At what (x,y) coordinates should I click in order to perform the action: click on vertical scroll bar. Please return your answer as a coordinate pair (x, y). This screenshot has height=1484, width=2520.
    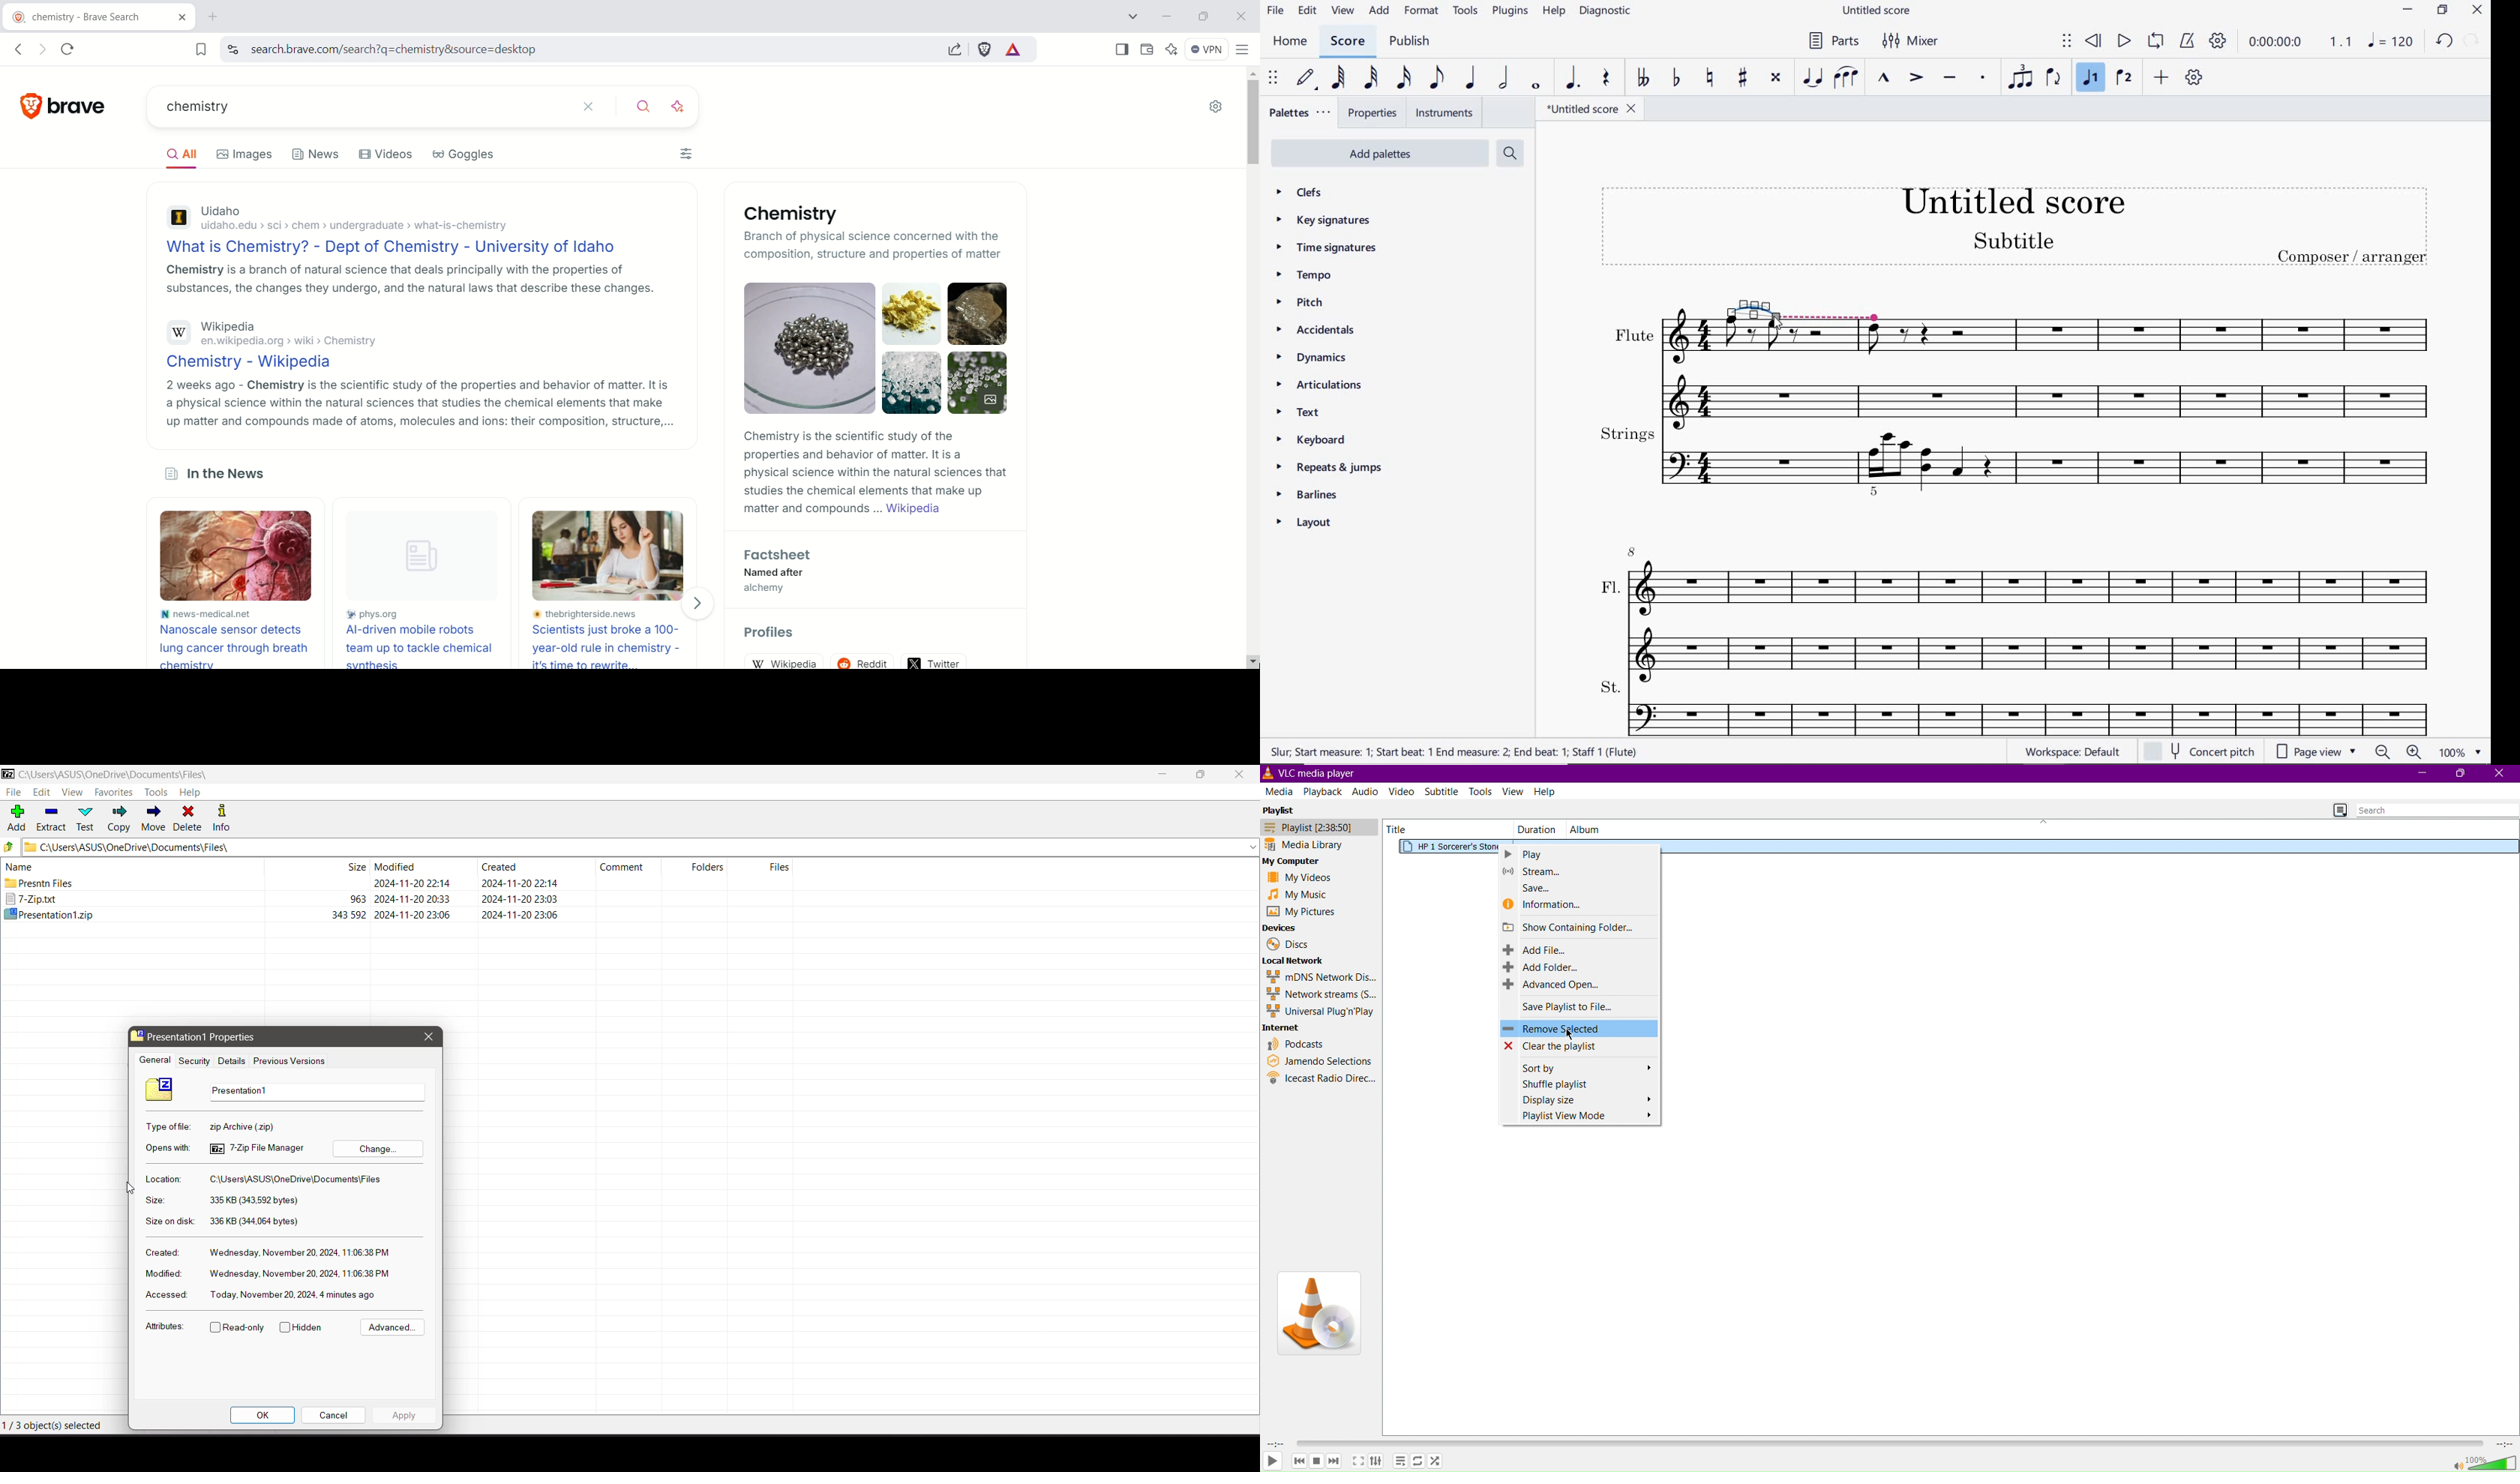
    Looking at the image, I should click on (1250, 354).